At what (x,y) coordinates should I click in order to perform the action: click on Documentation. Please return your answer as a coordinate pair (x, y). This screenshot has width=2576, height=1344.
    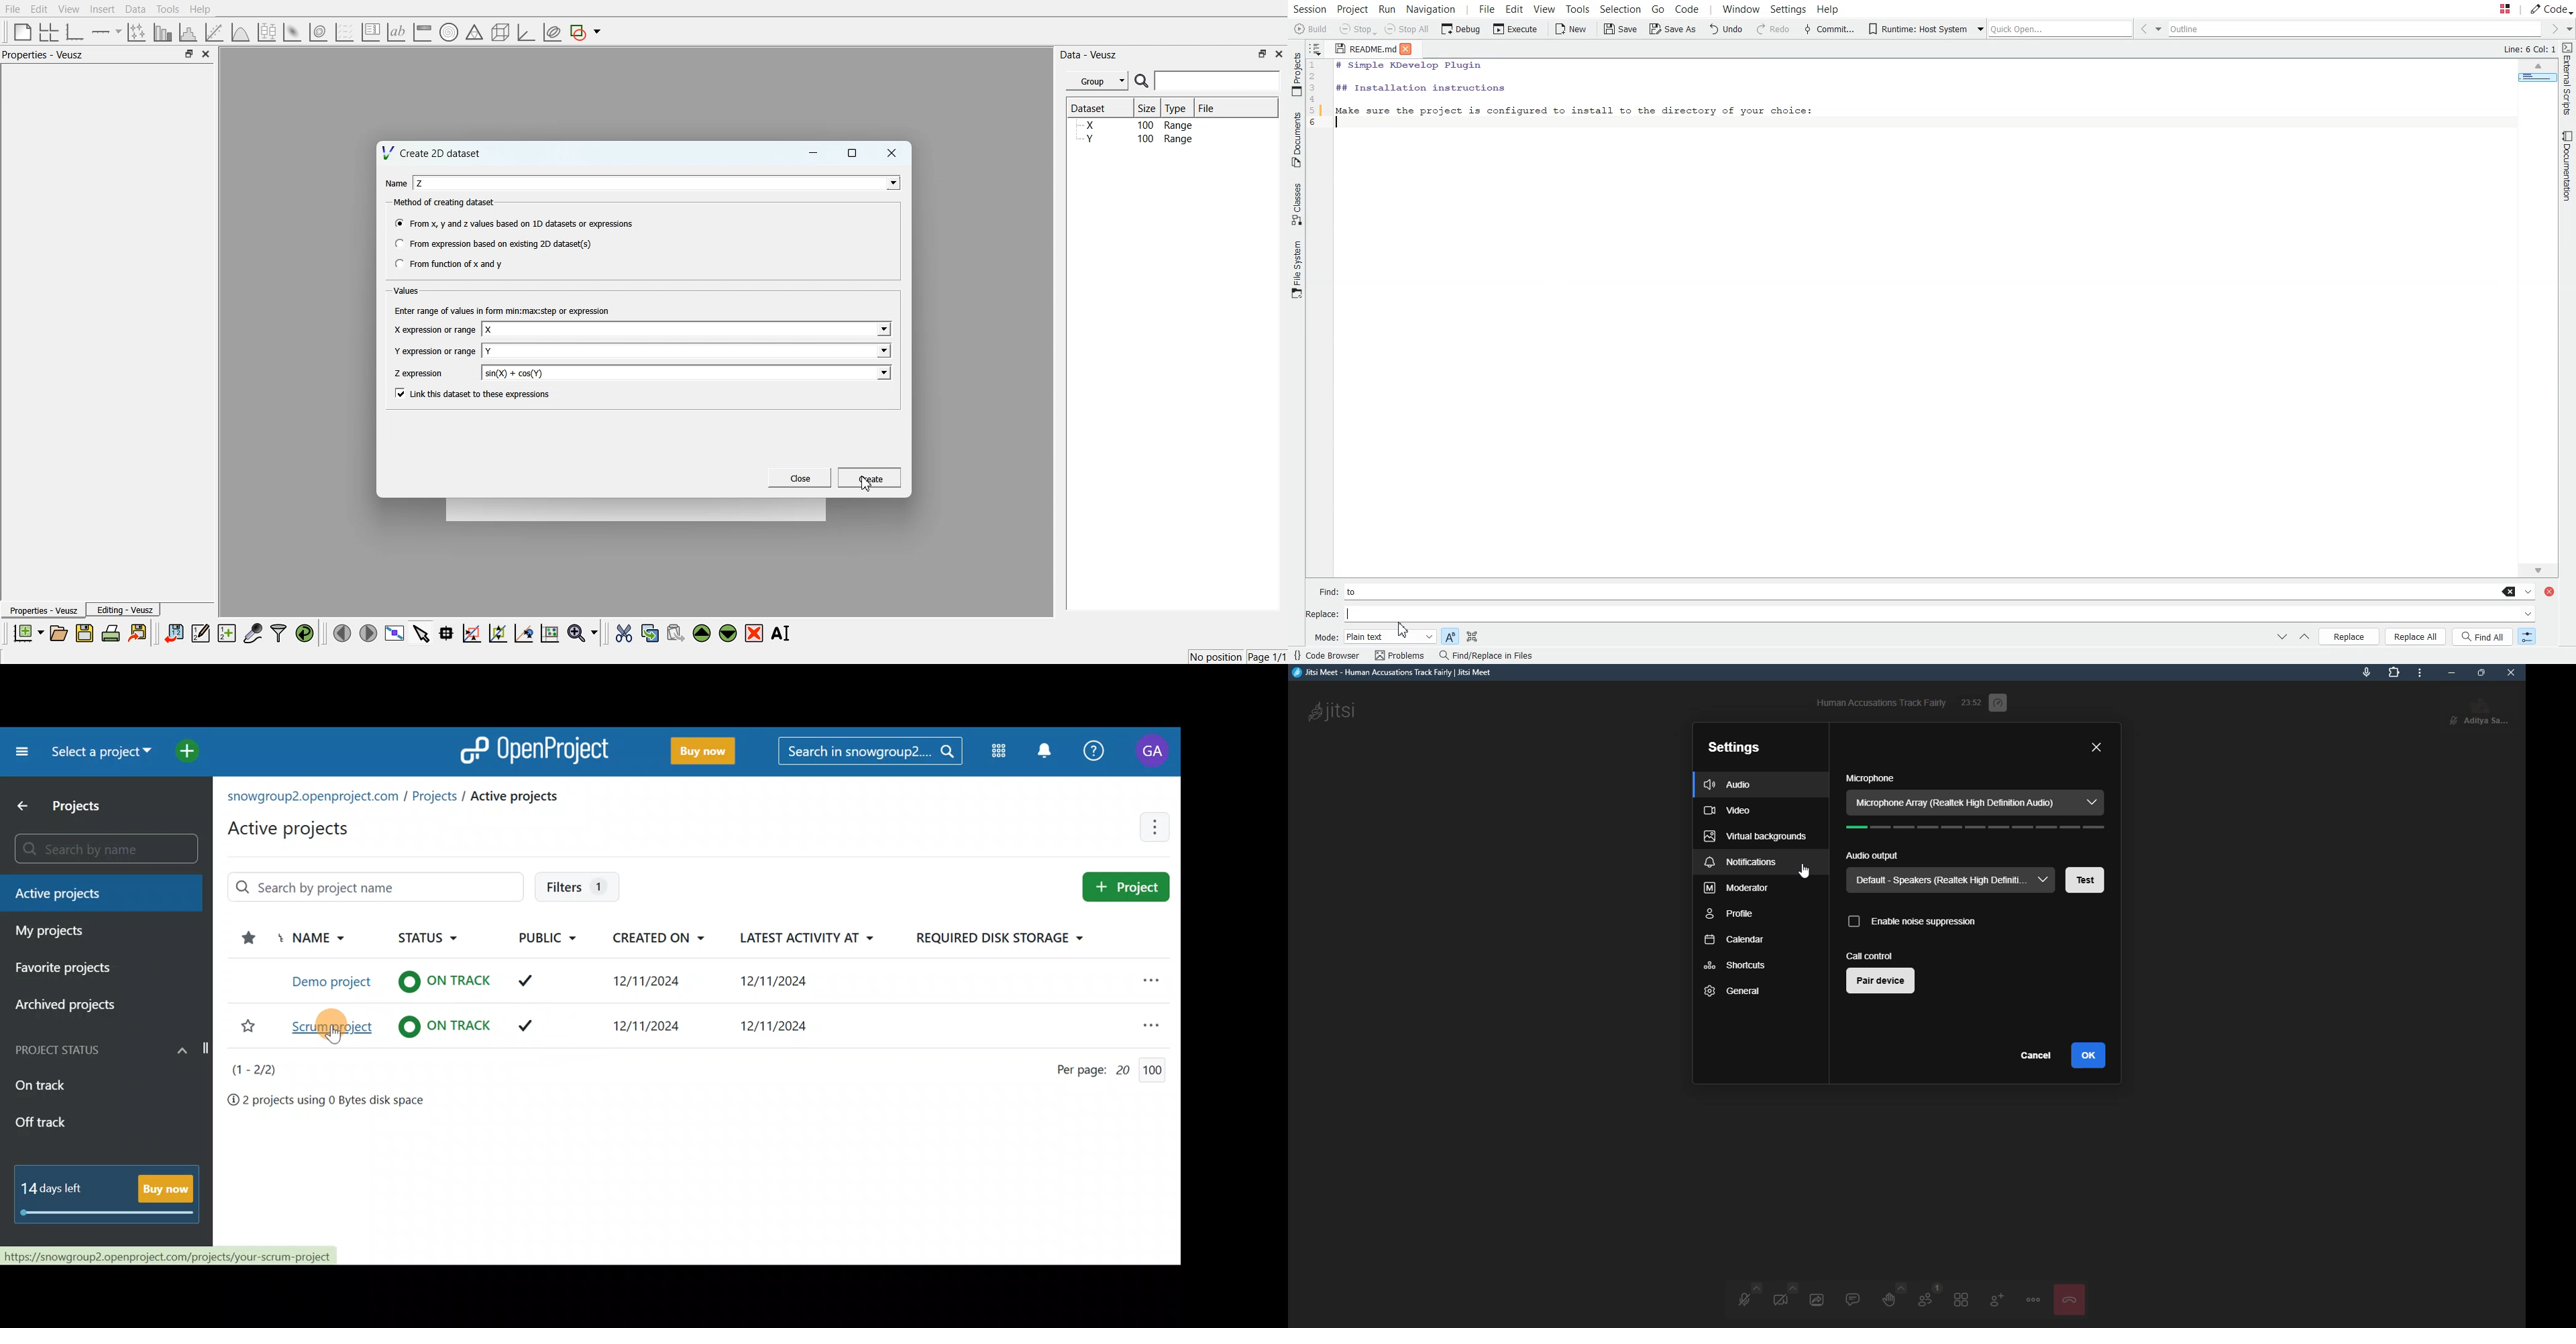
    Looking at the image, I should click on (2564, 167).